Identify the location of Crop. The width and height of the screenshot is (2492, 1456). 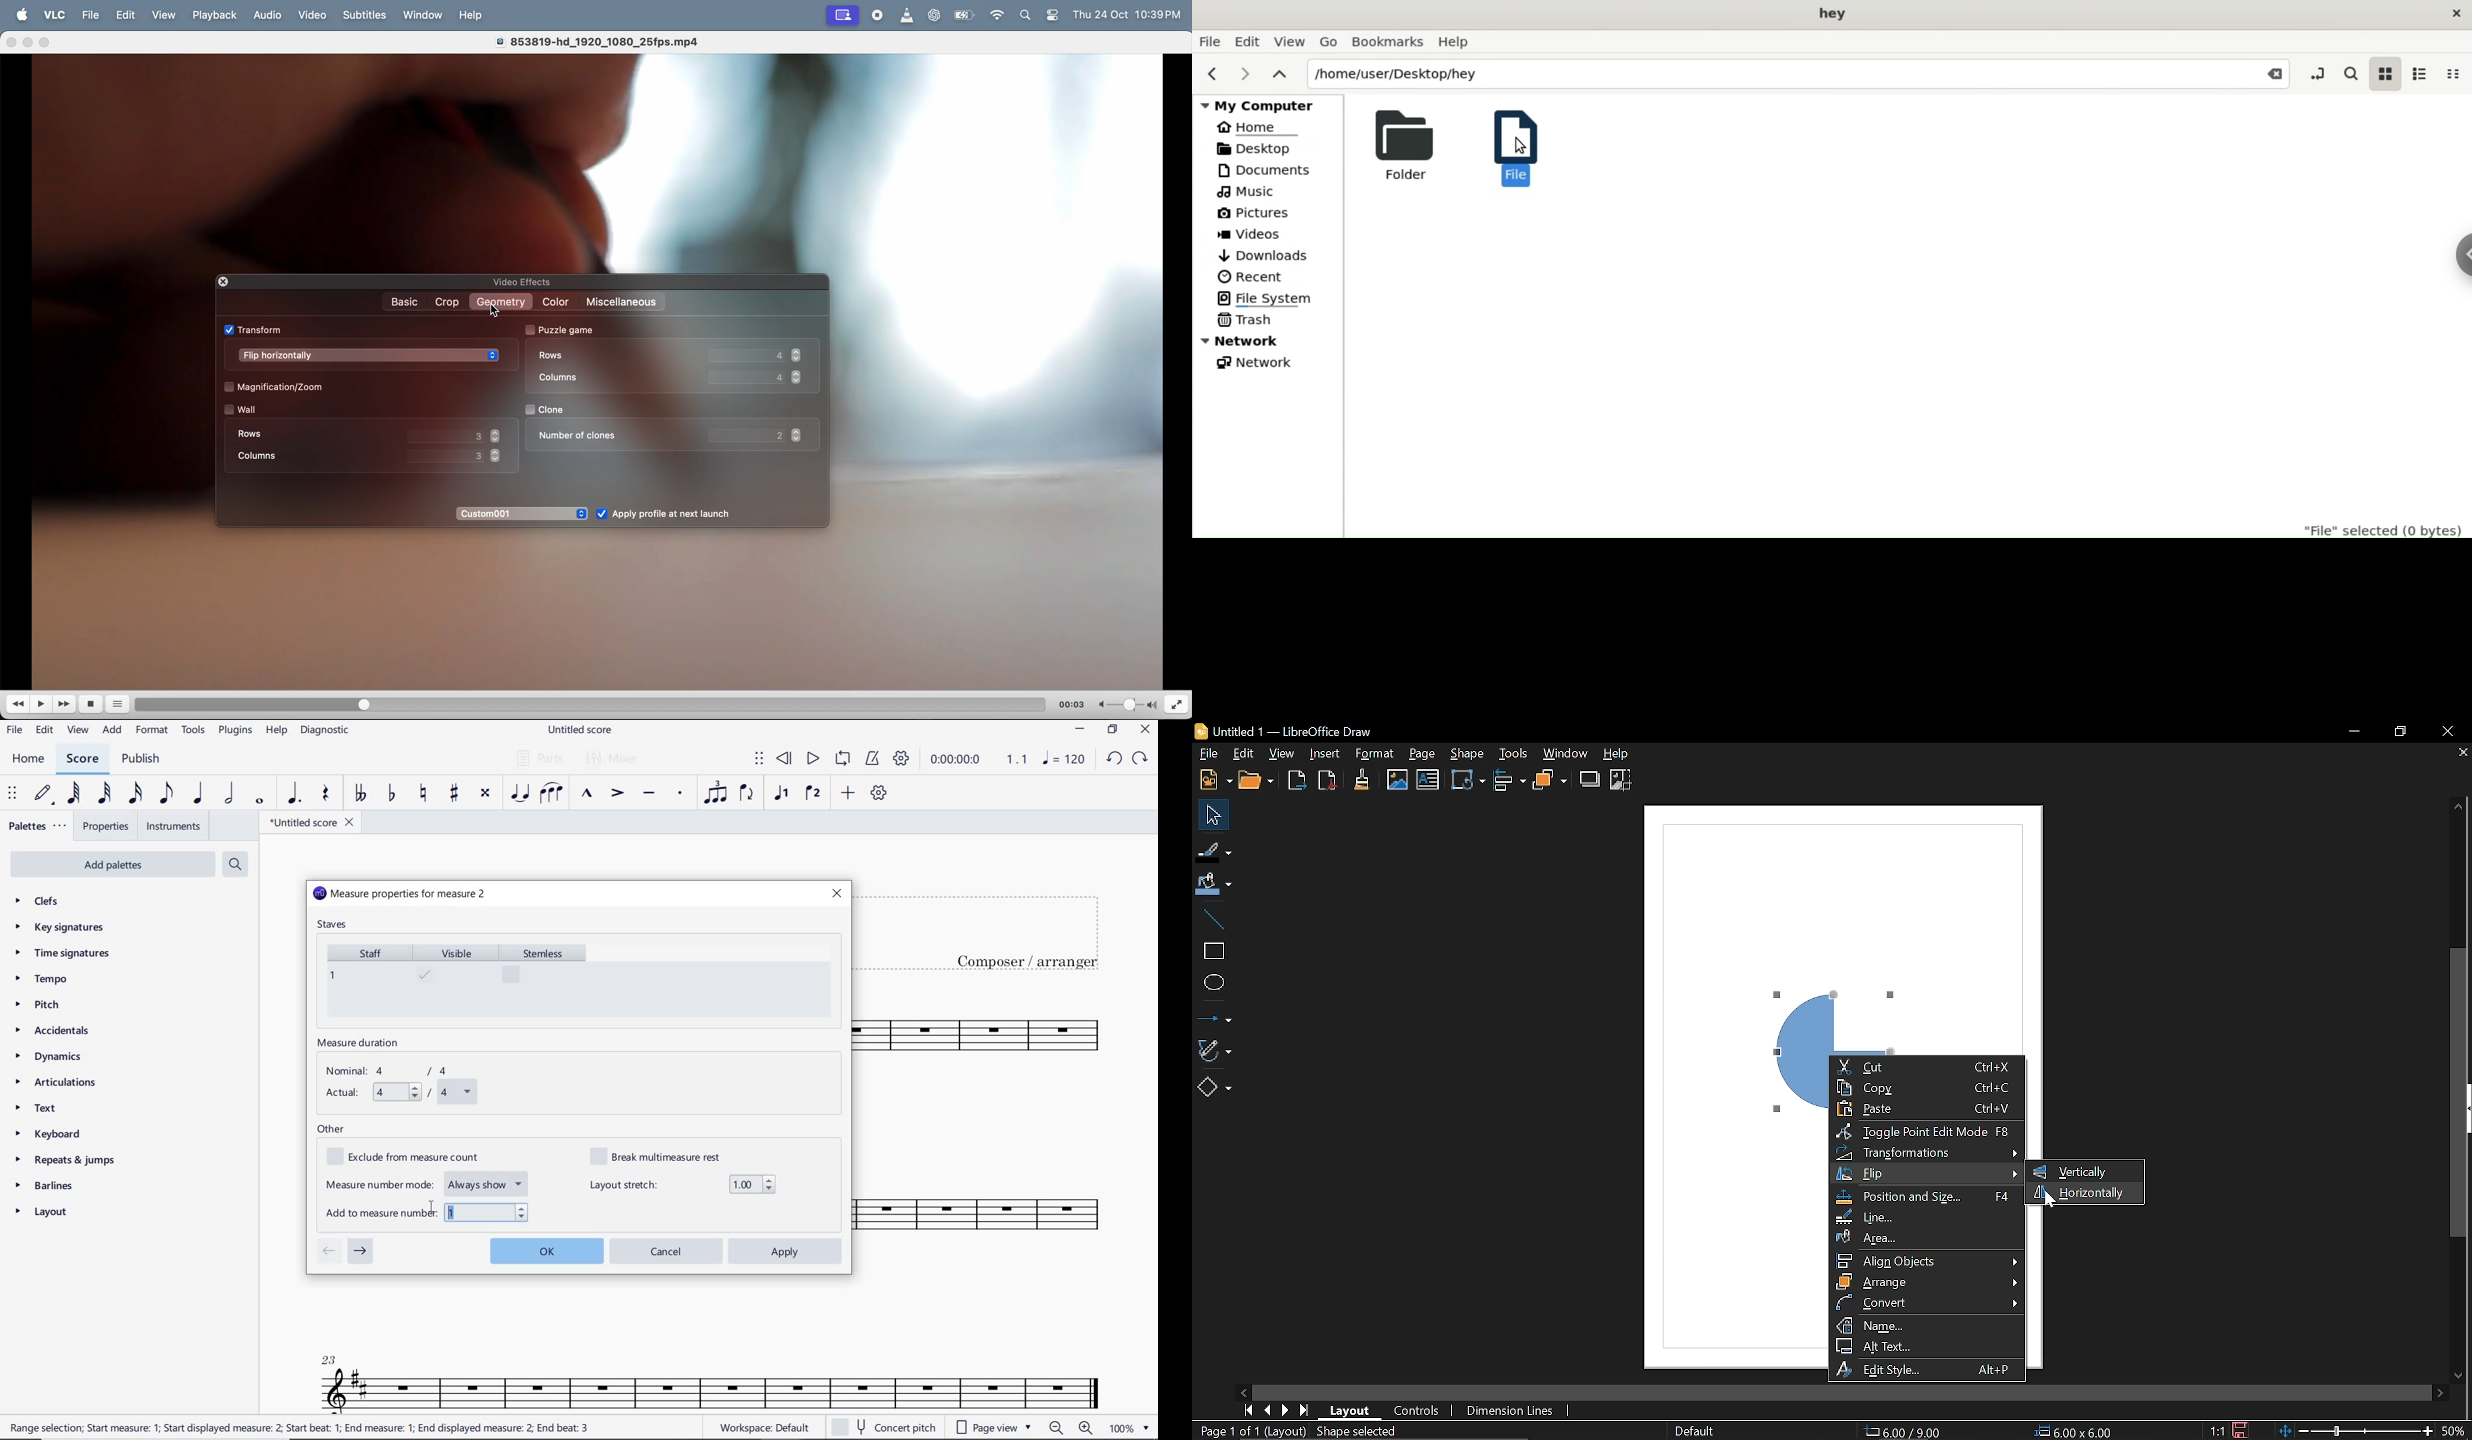
(1620, 780).